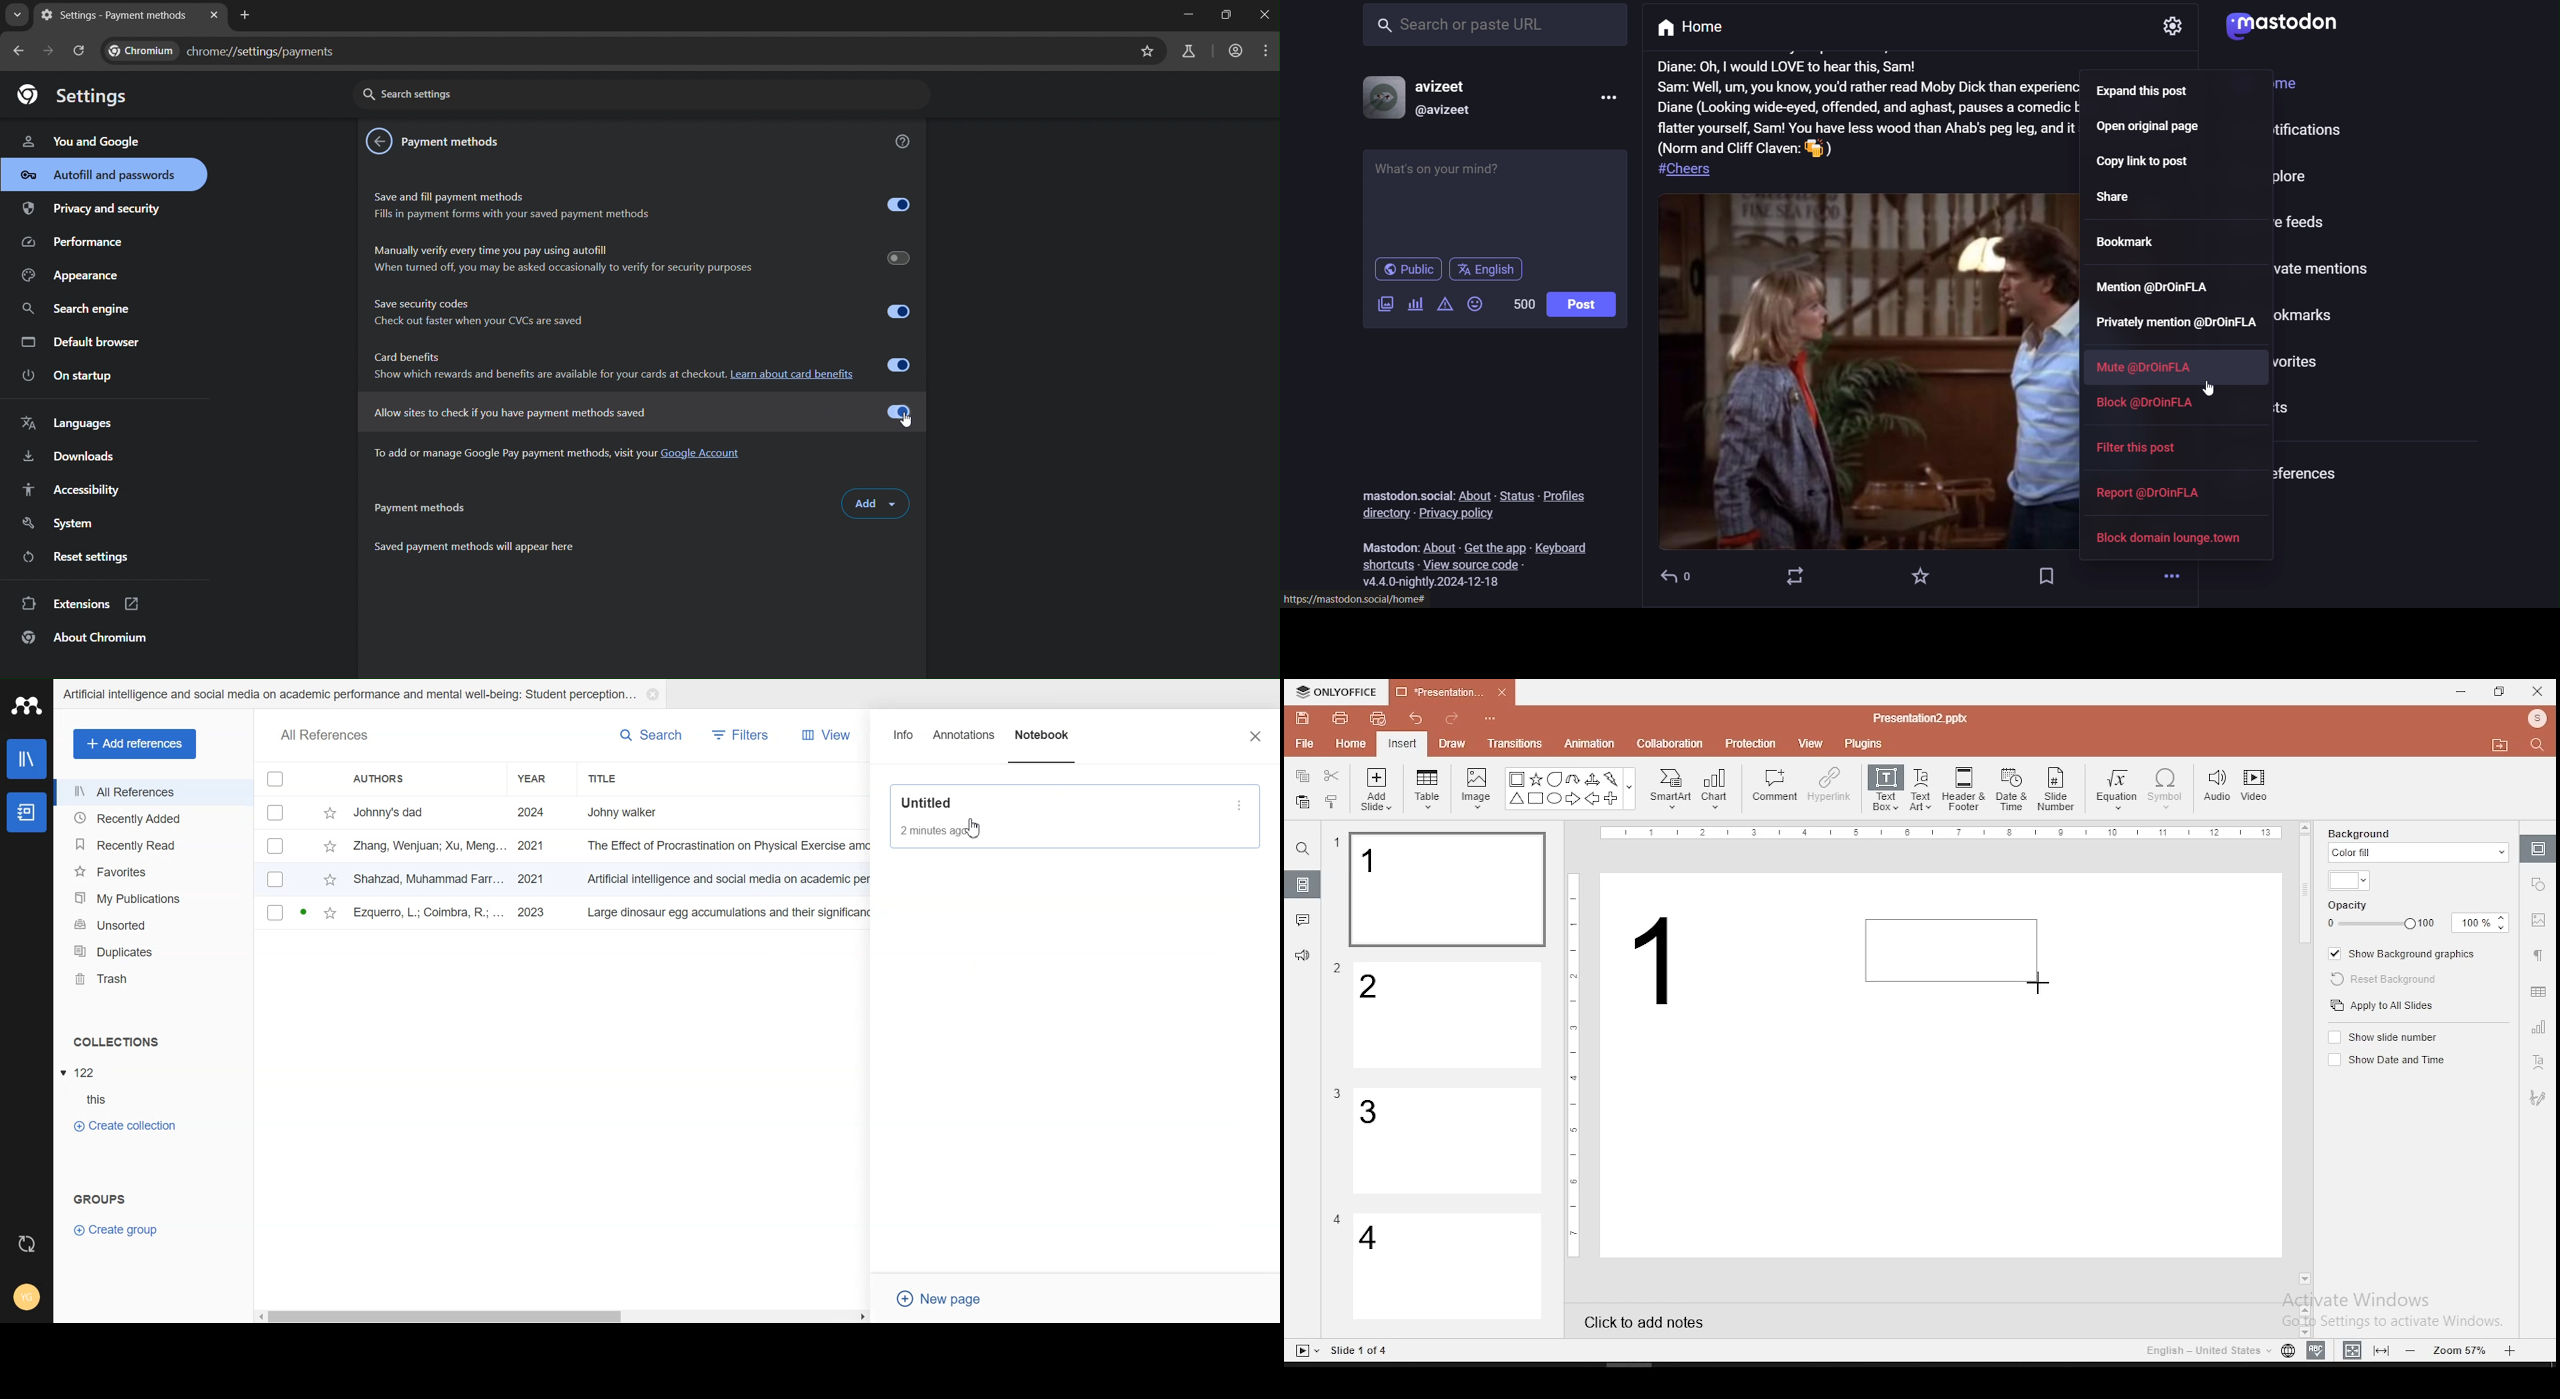  I want to click on reload page, so click(81, 51).